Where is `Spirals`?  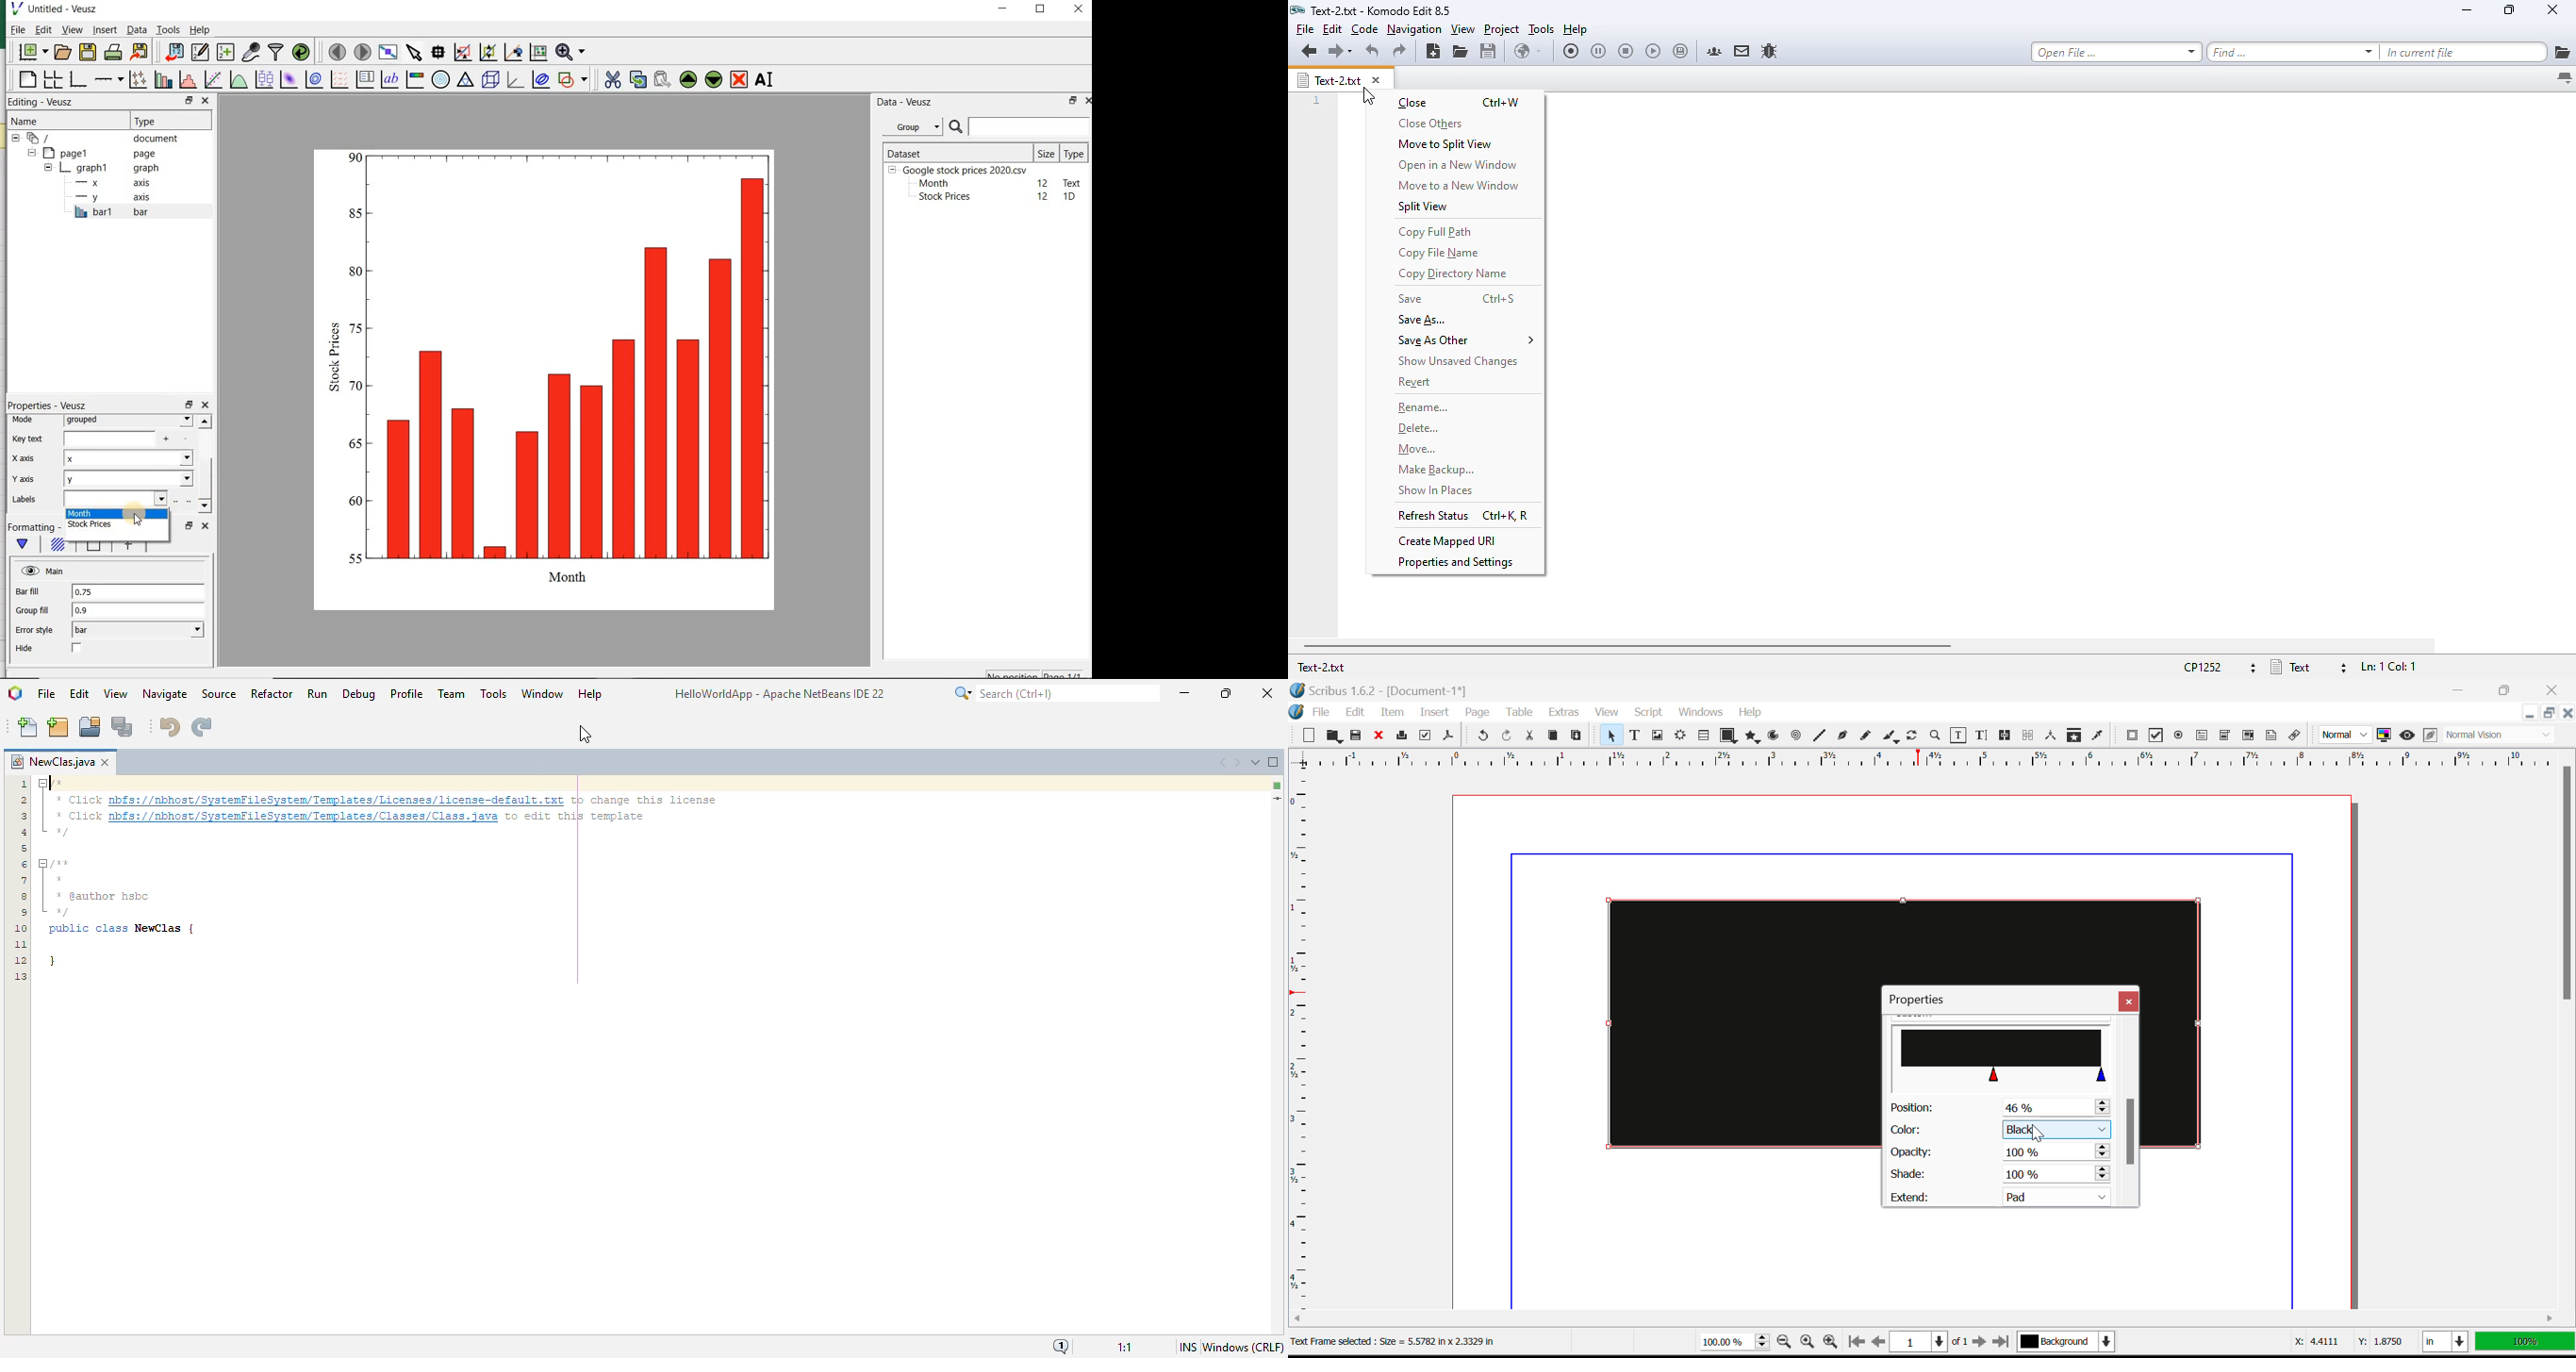
Spirals is located at coordinates (1795, 737).